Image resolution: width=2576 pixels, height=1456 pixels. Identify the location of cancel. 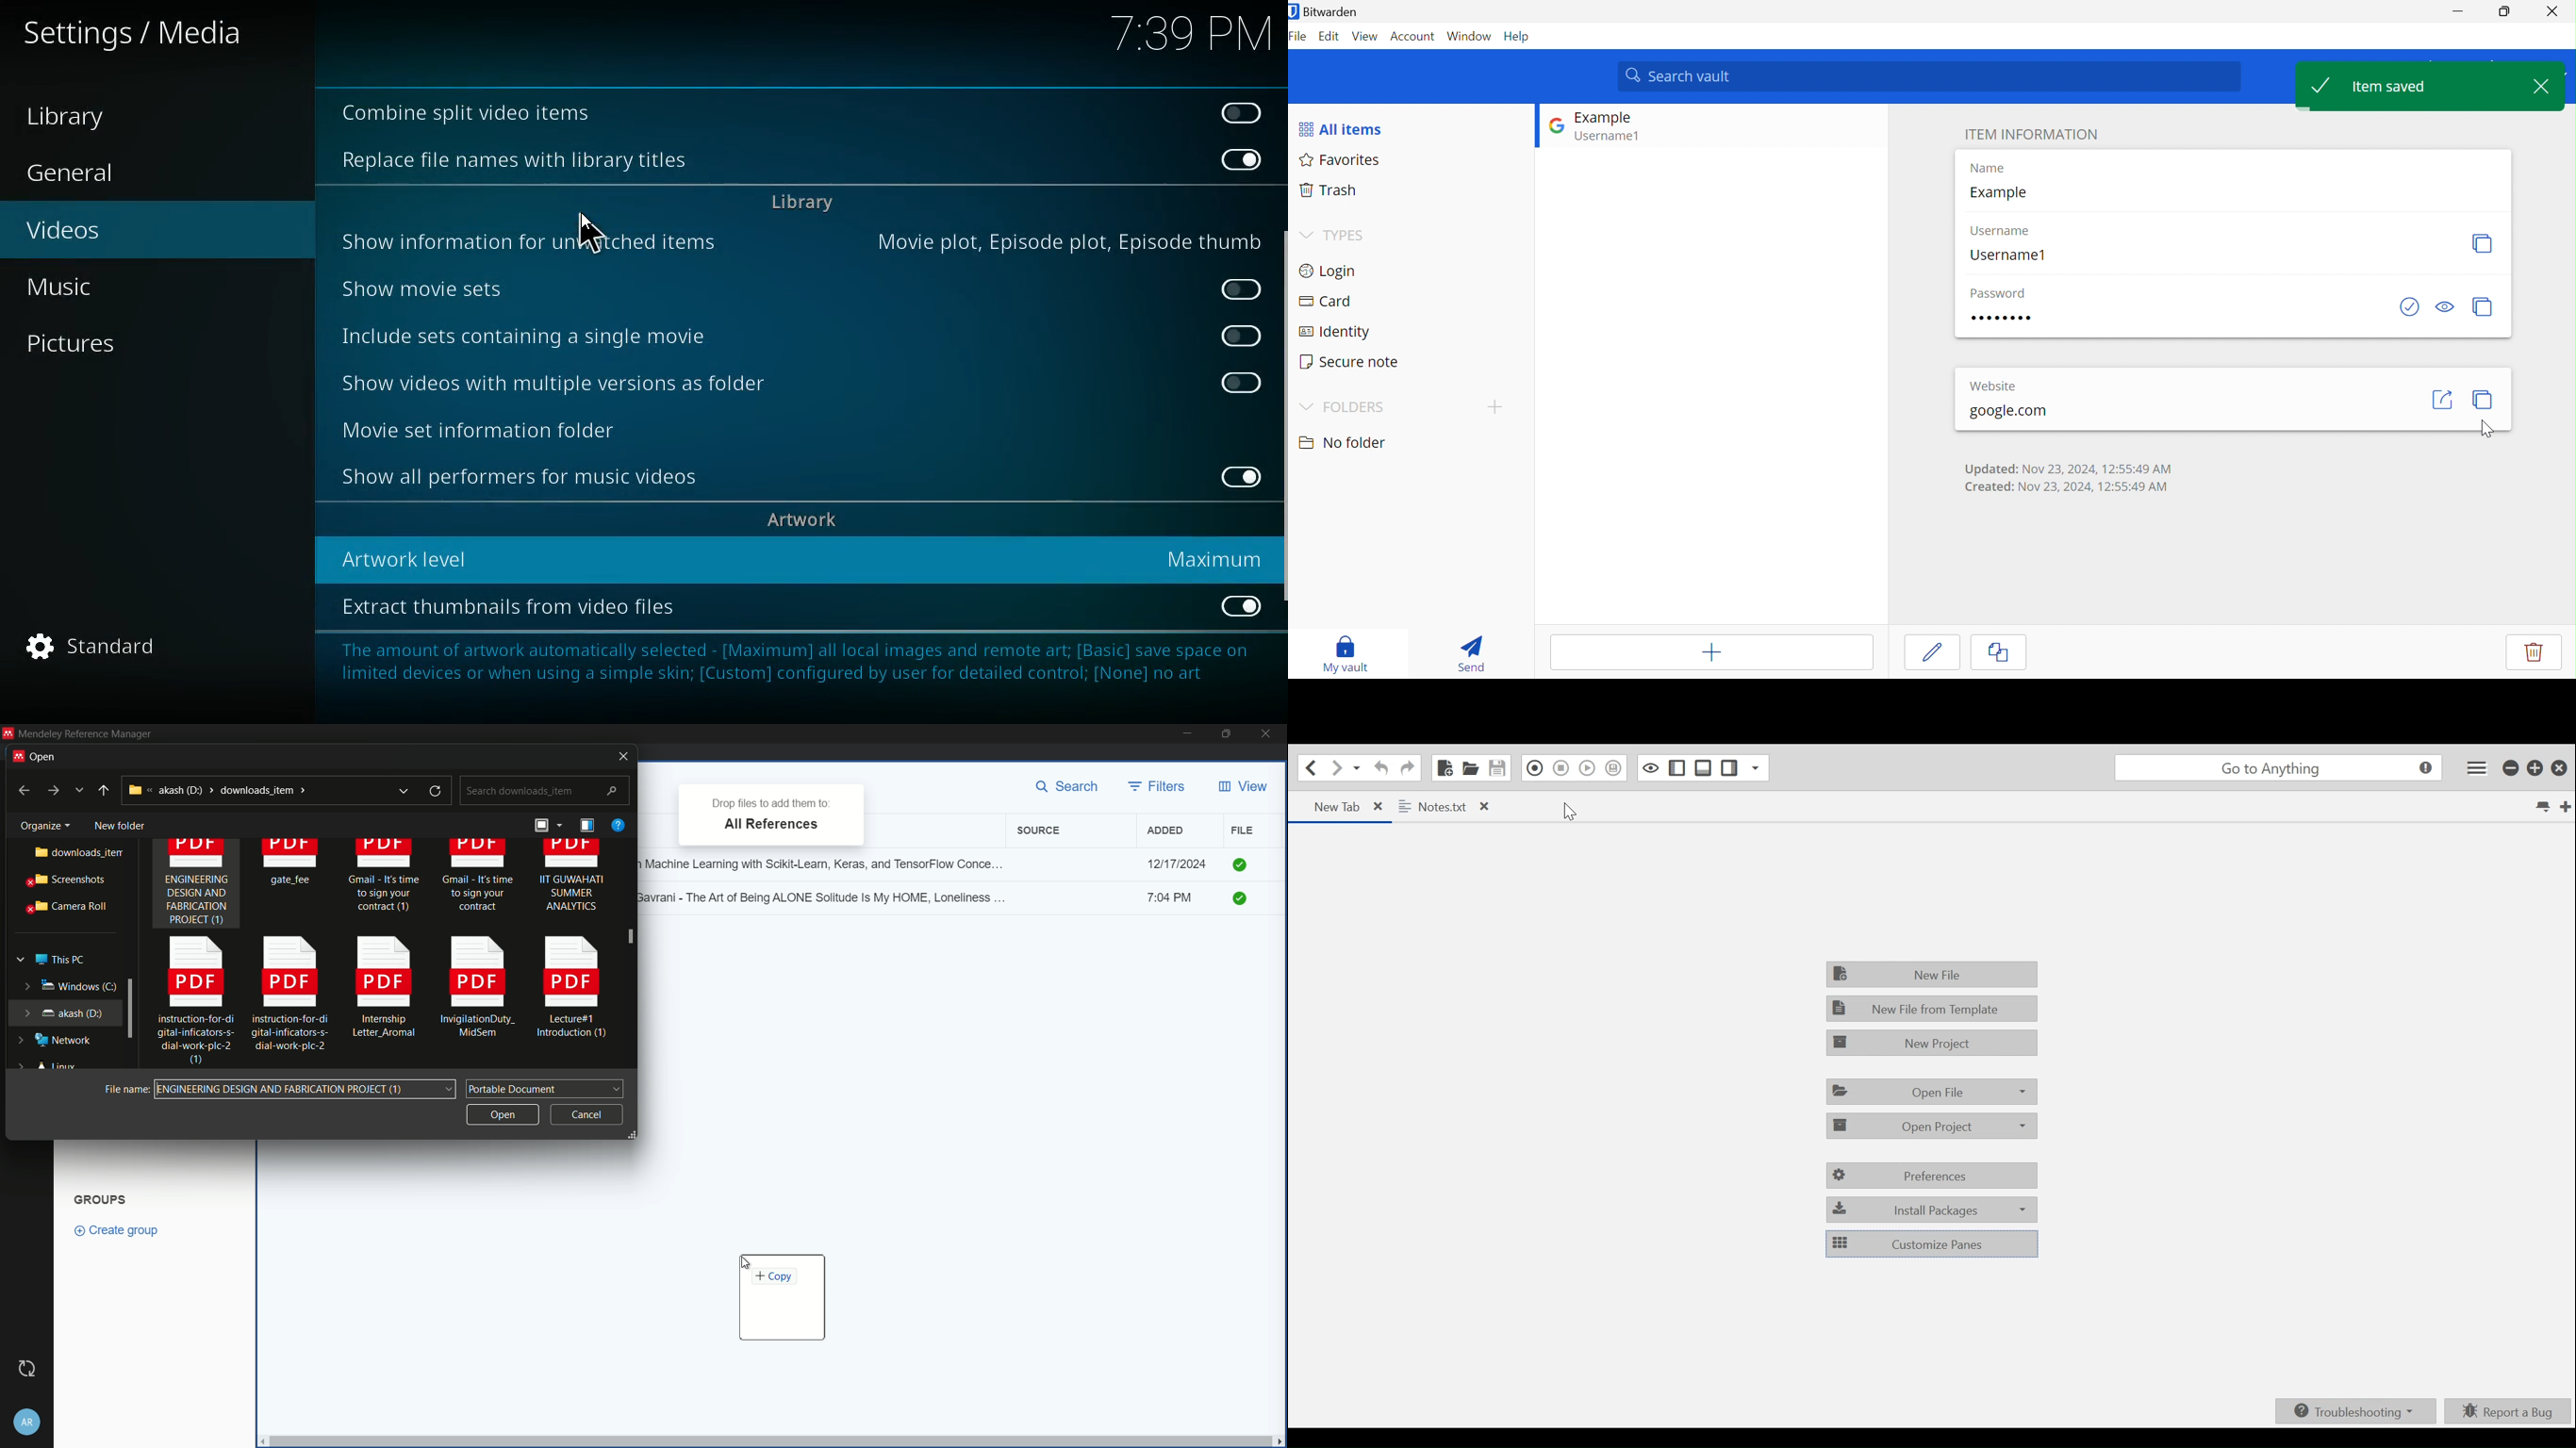
(587, 1112).